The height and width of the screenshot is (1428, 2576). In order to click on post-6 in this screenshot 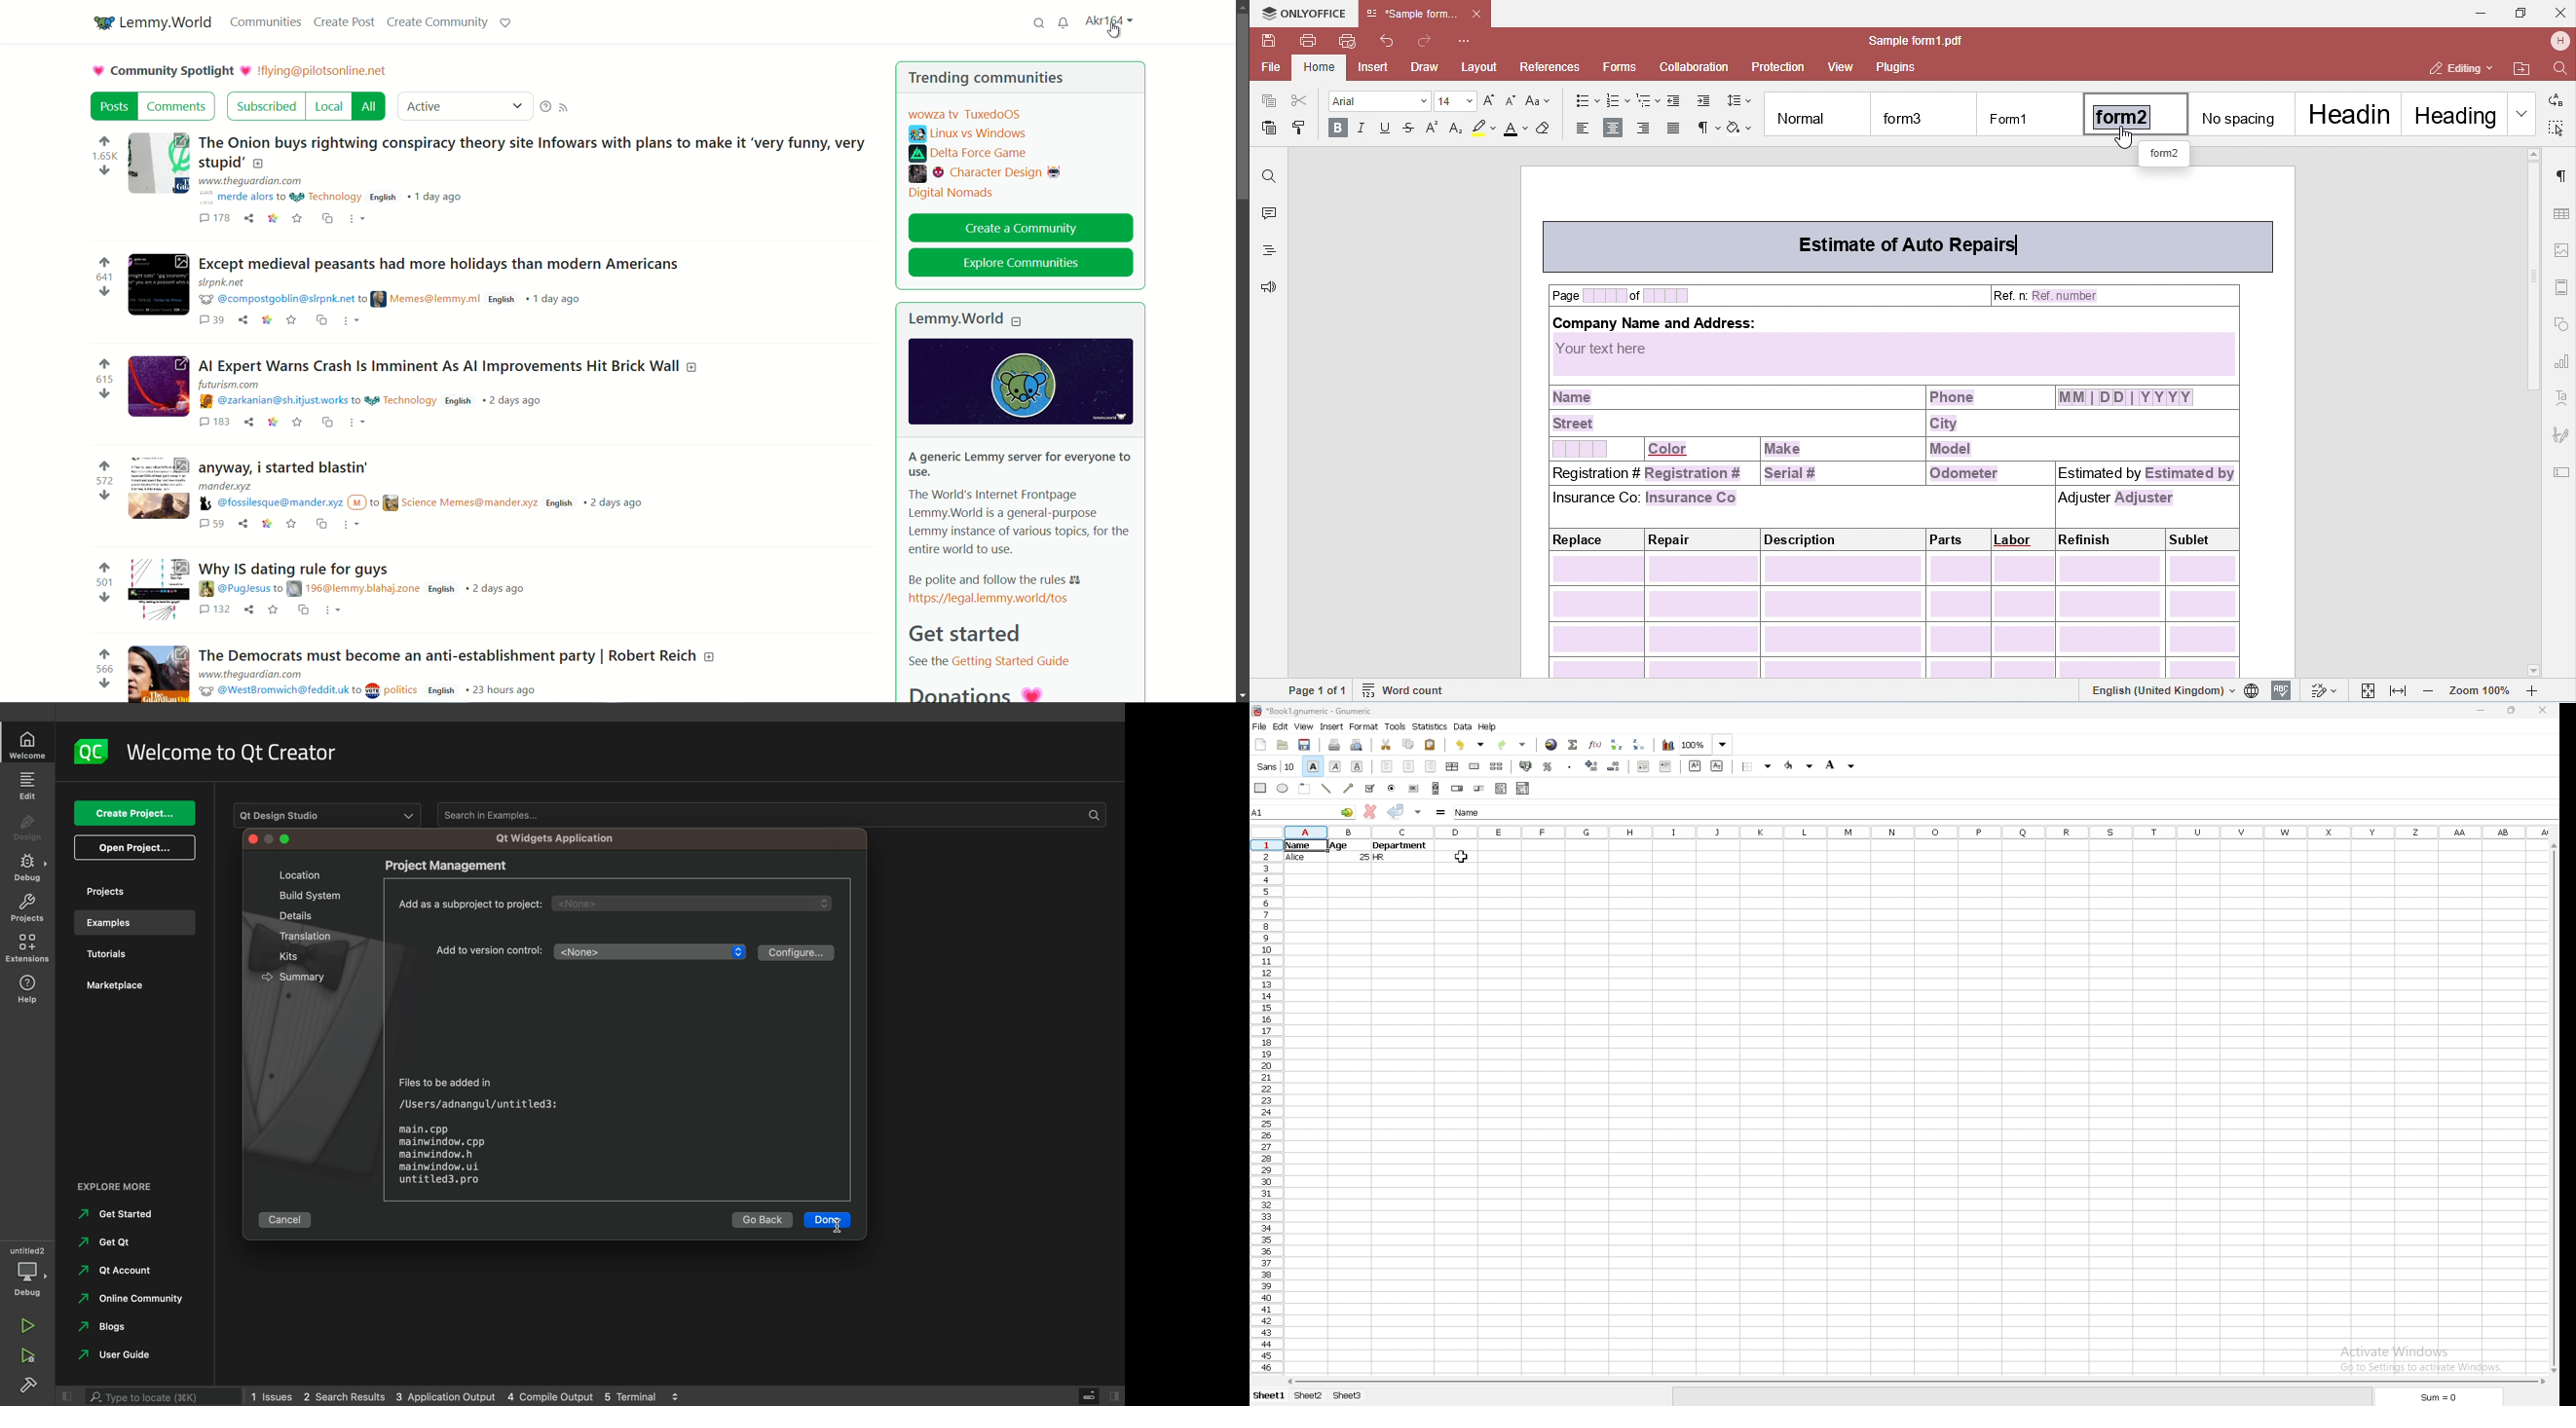, I will do `click(456, 654)`.